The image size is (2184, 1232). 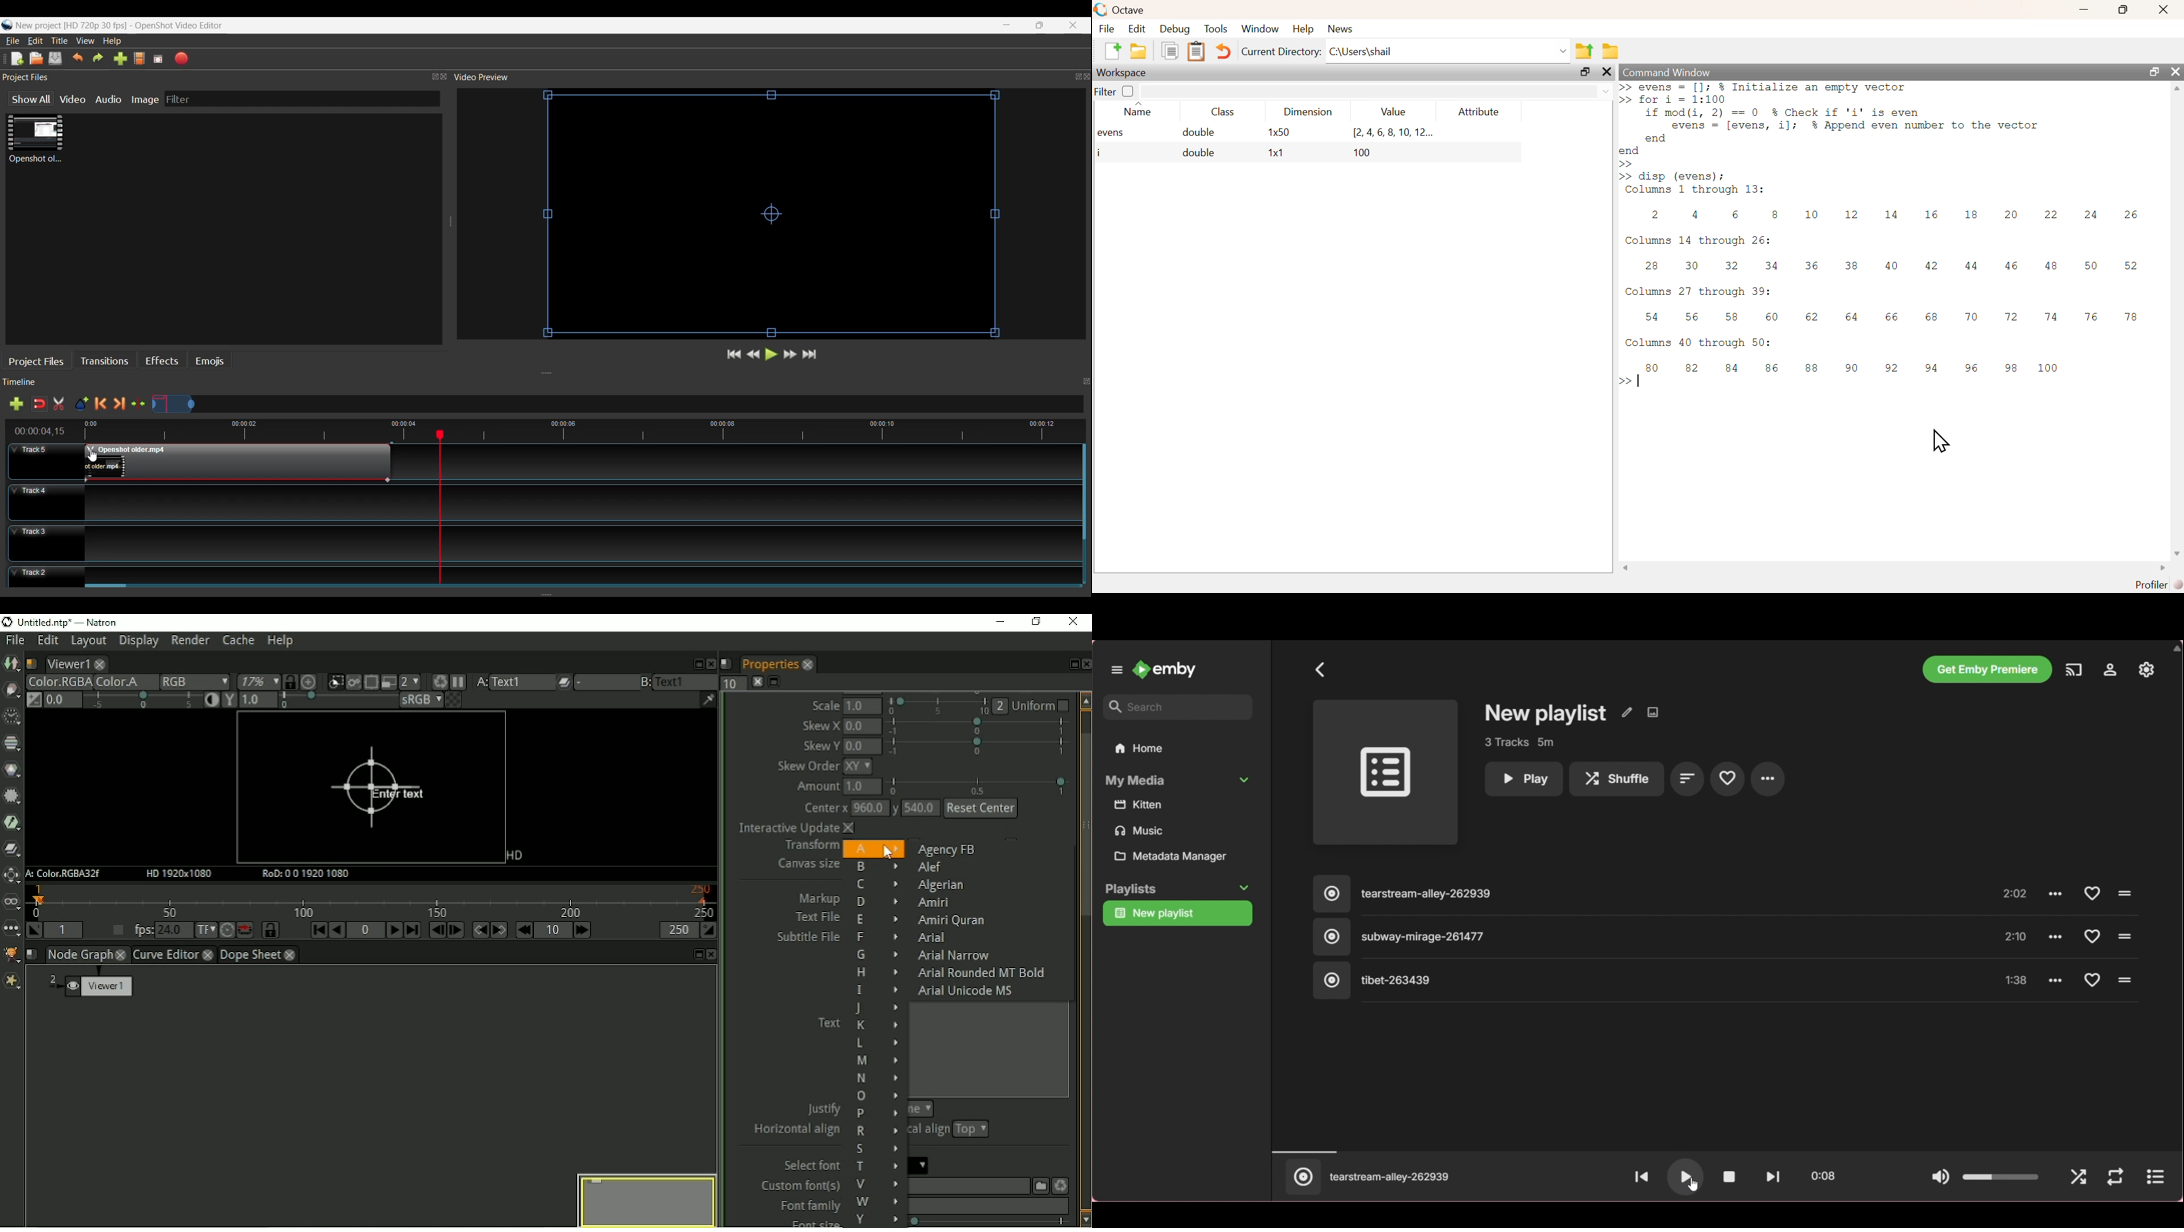 I want to click on attribute, so click(x=1478, y=113).